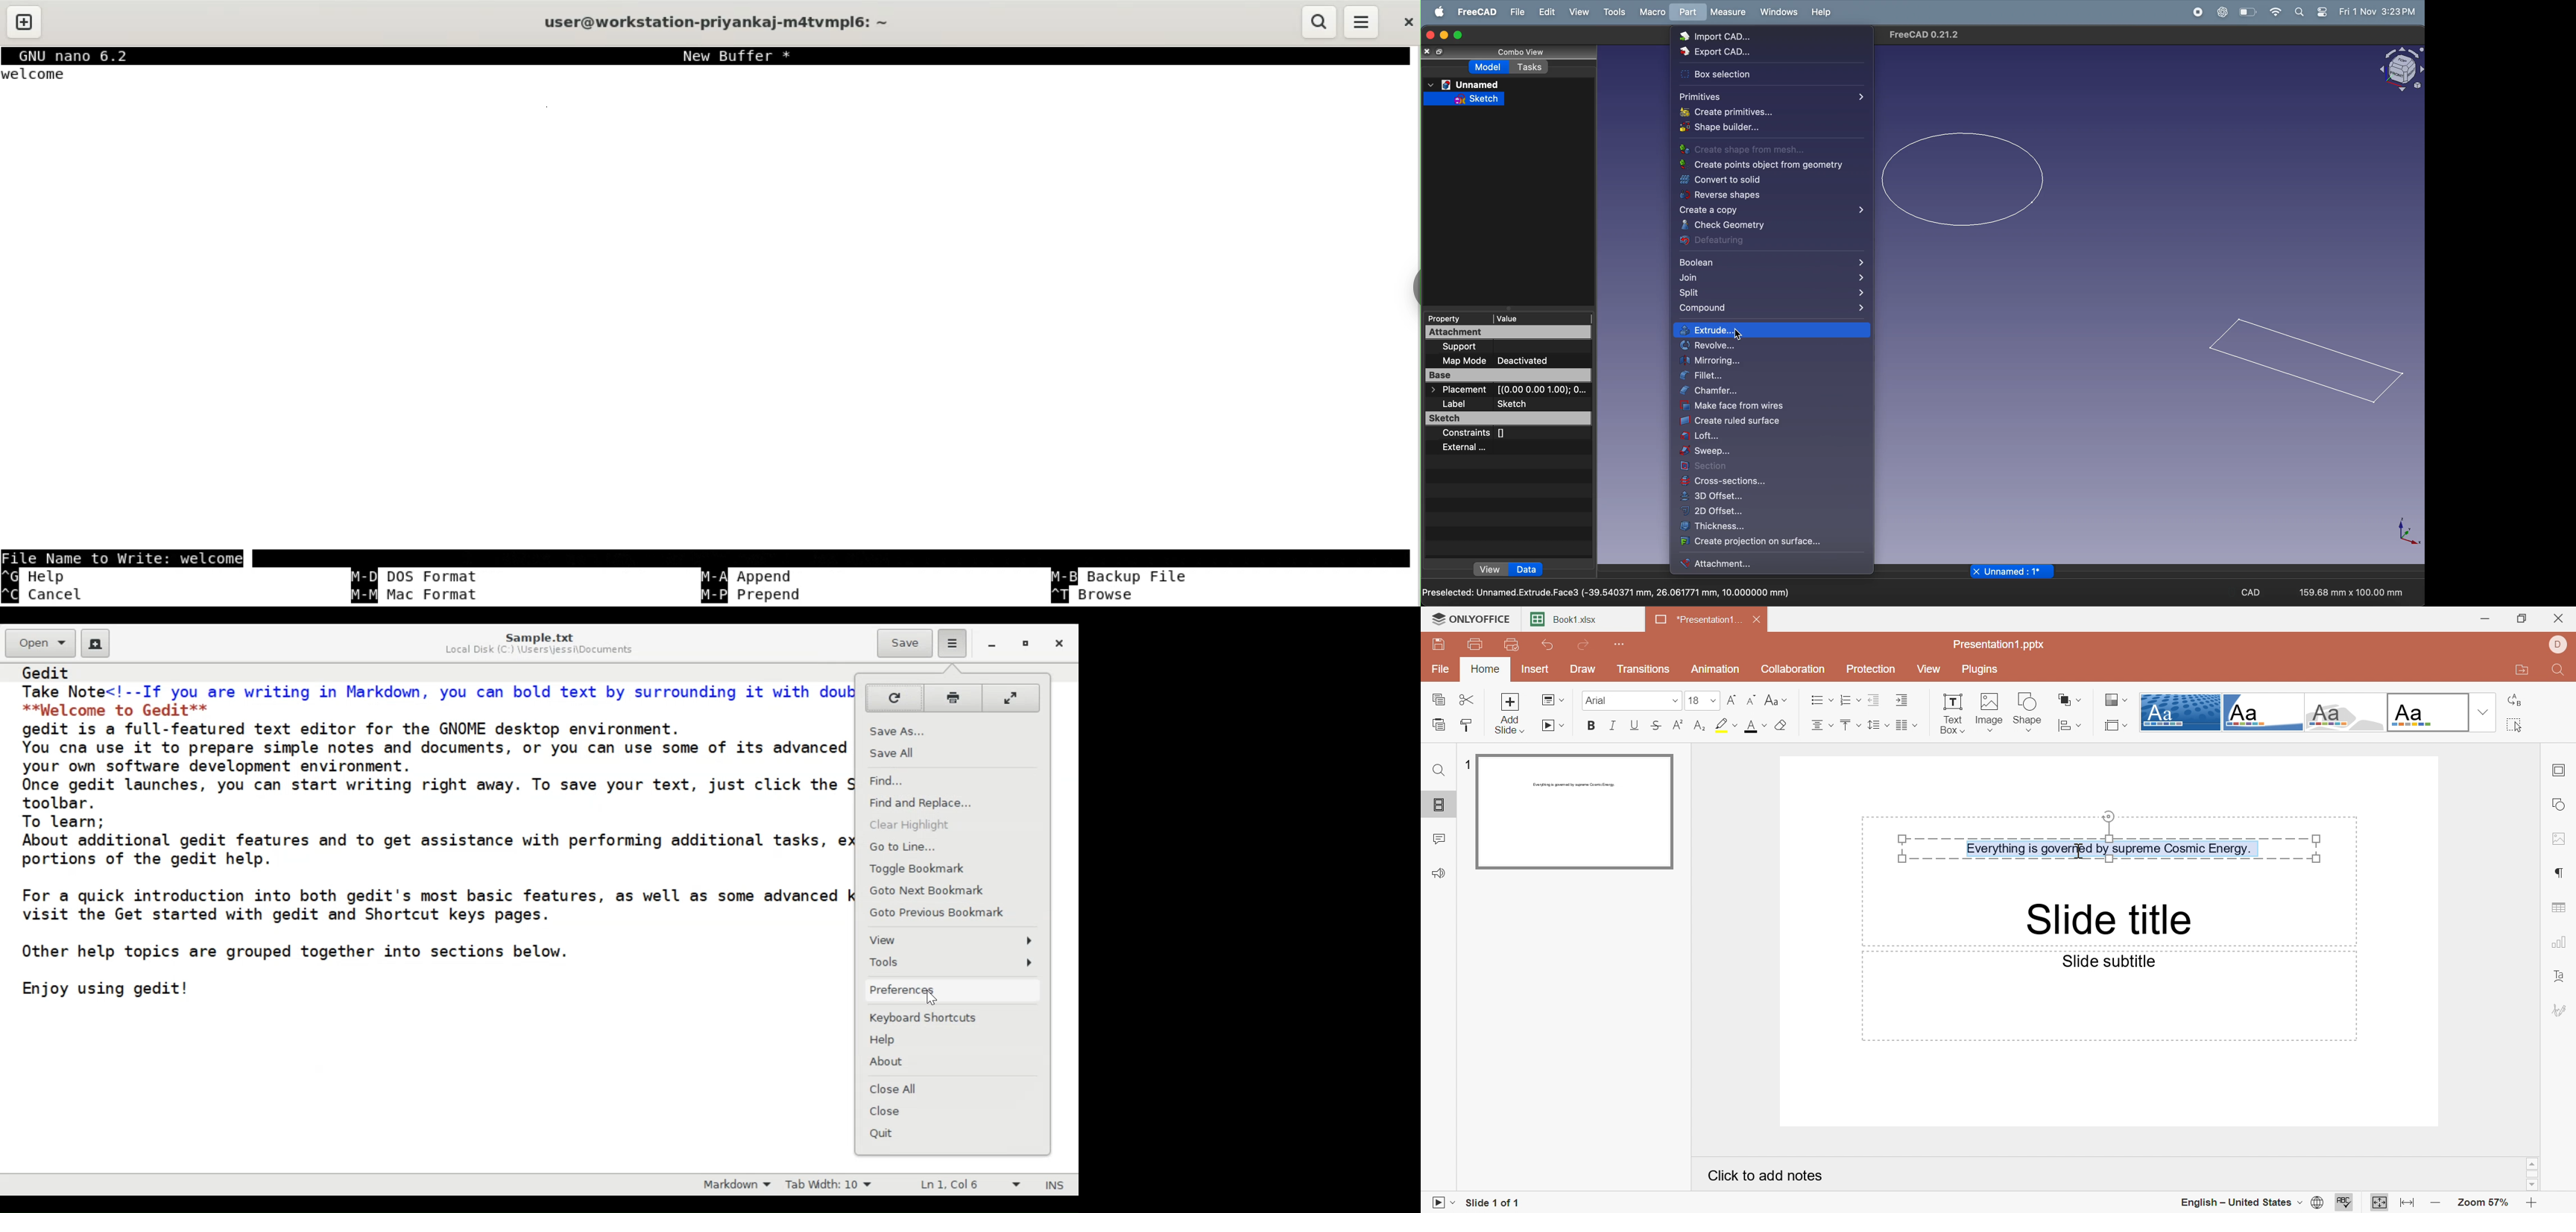 This screenshot has width=2576, height=1232. What do you see at coordinates (1442, 644) in the screenshot?
I see `Save` at bounding box center [1442, 644].